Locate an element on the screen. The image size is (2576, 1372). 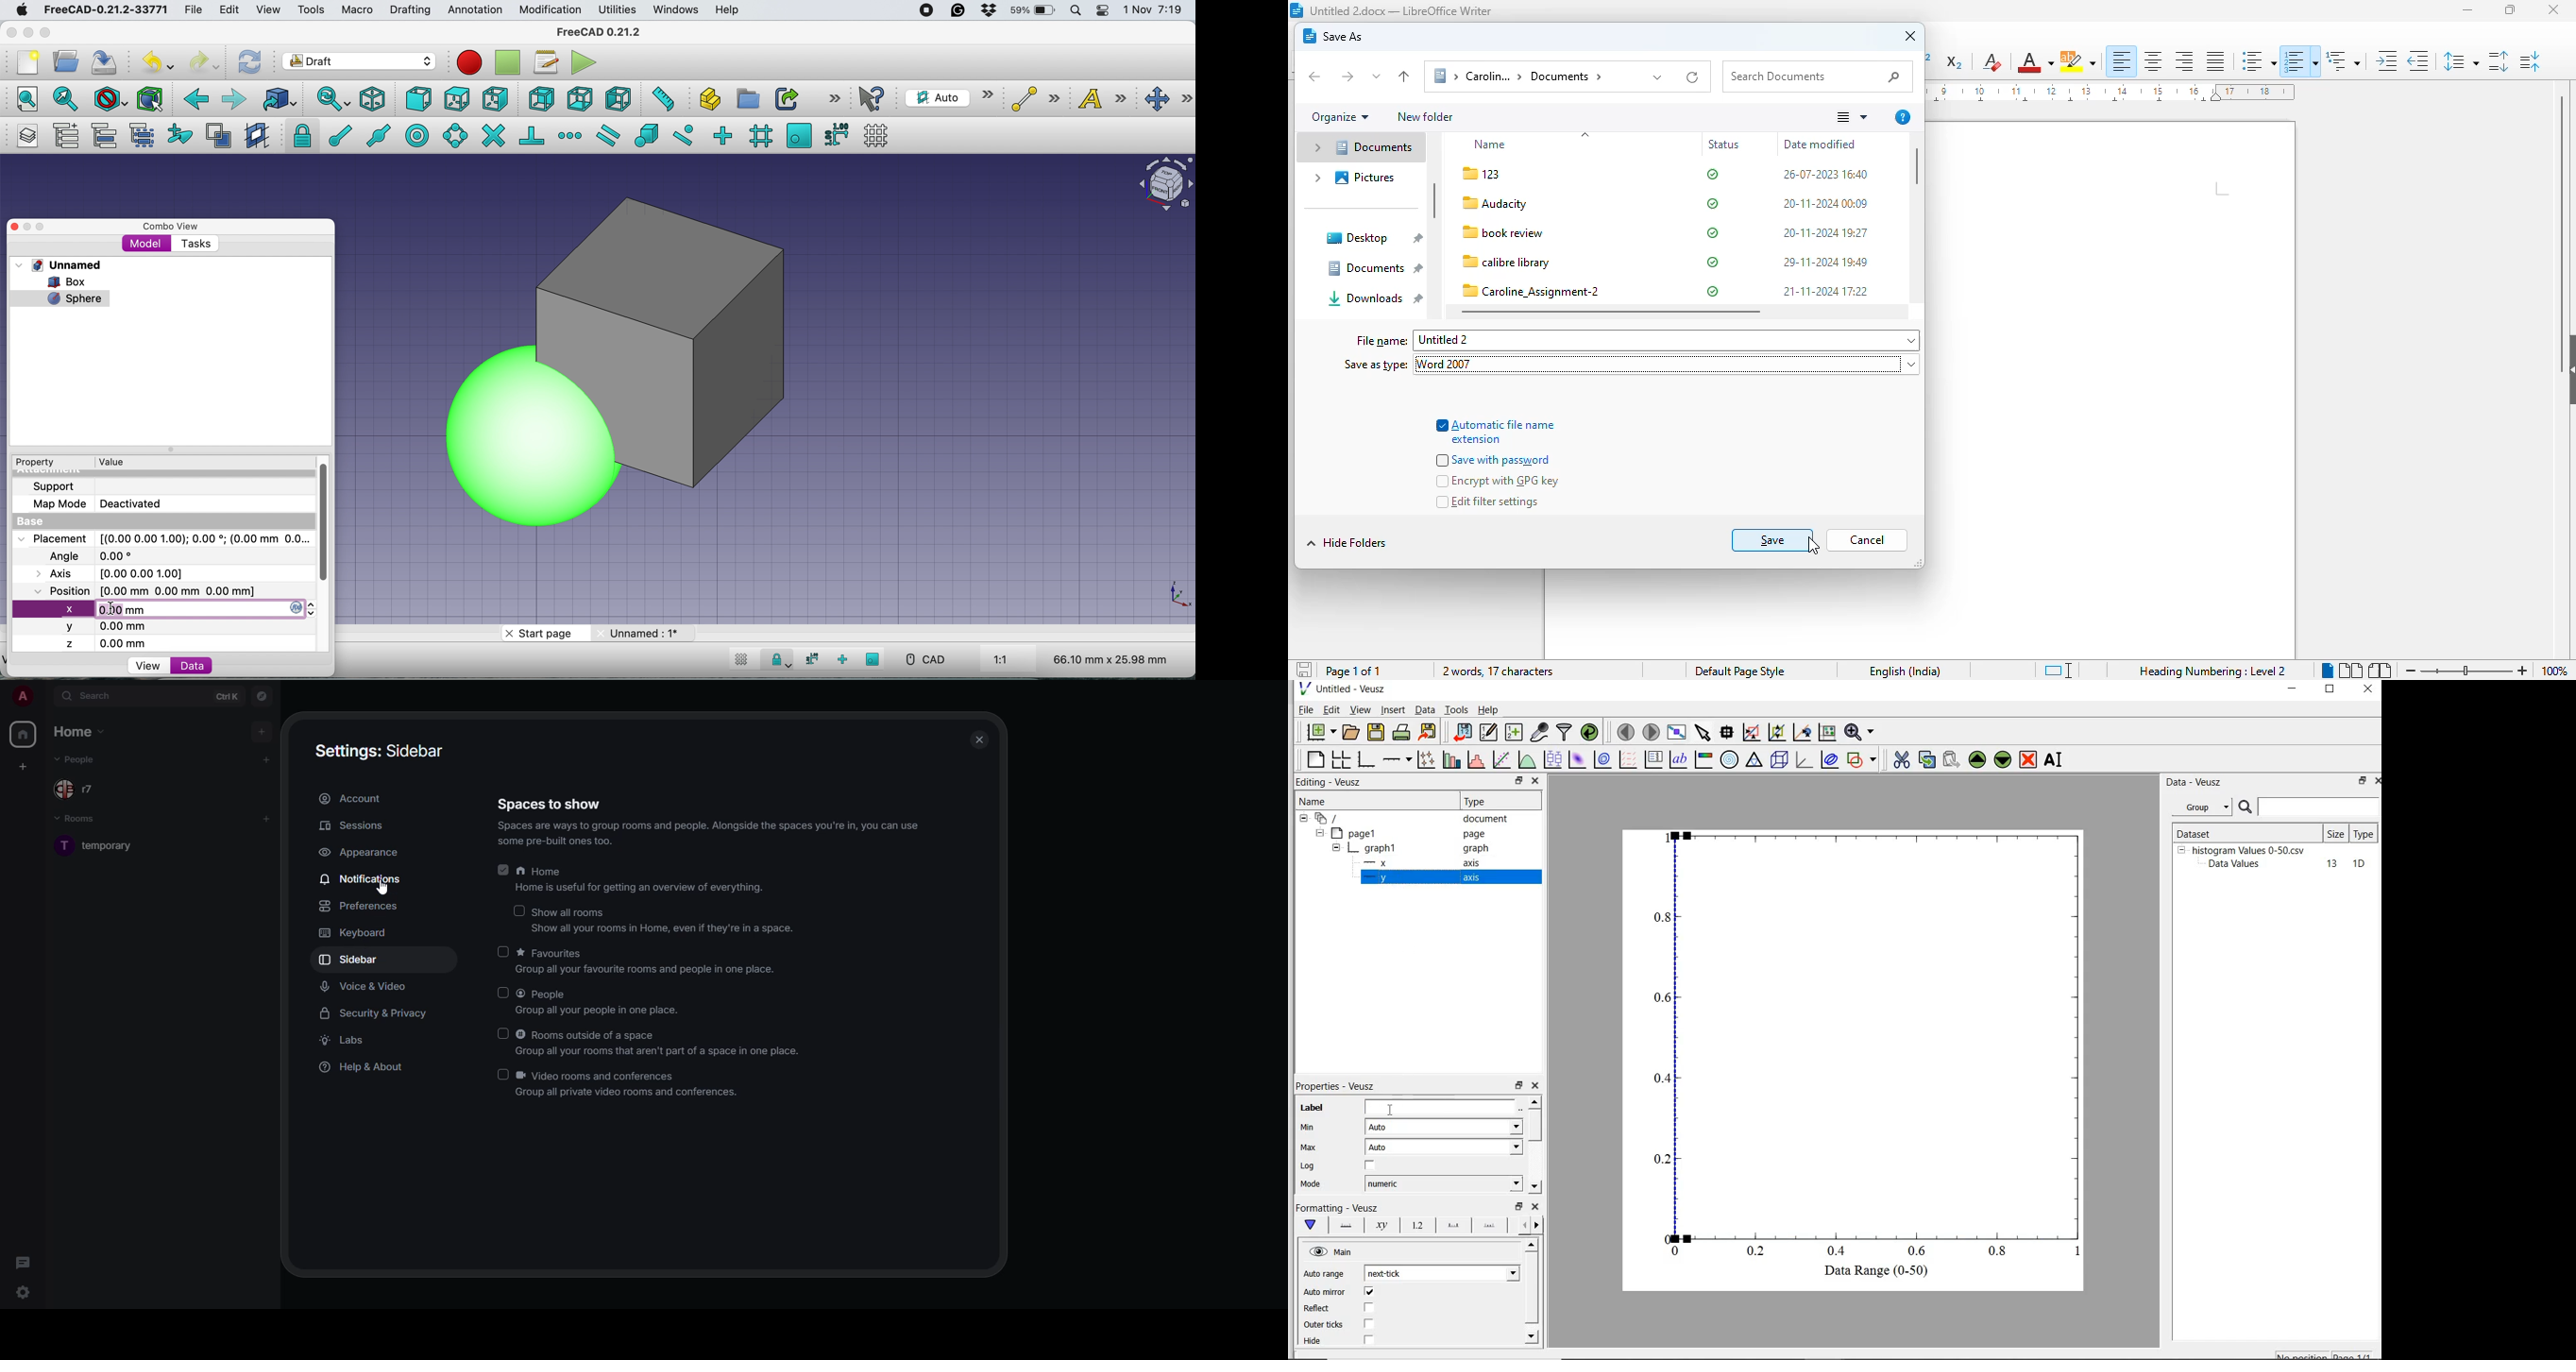
workbench is located at coordinates (360, 63).